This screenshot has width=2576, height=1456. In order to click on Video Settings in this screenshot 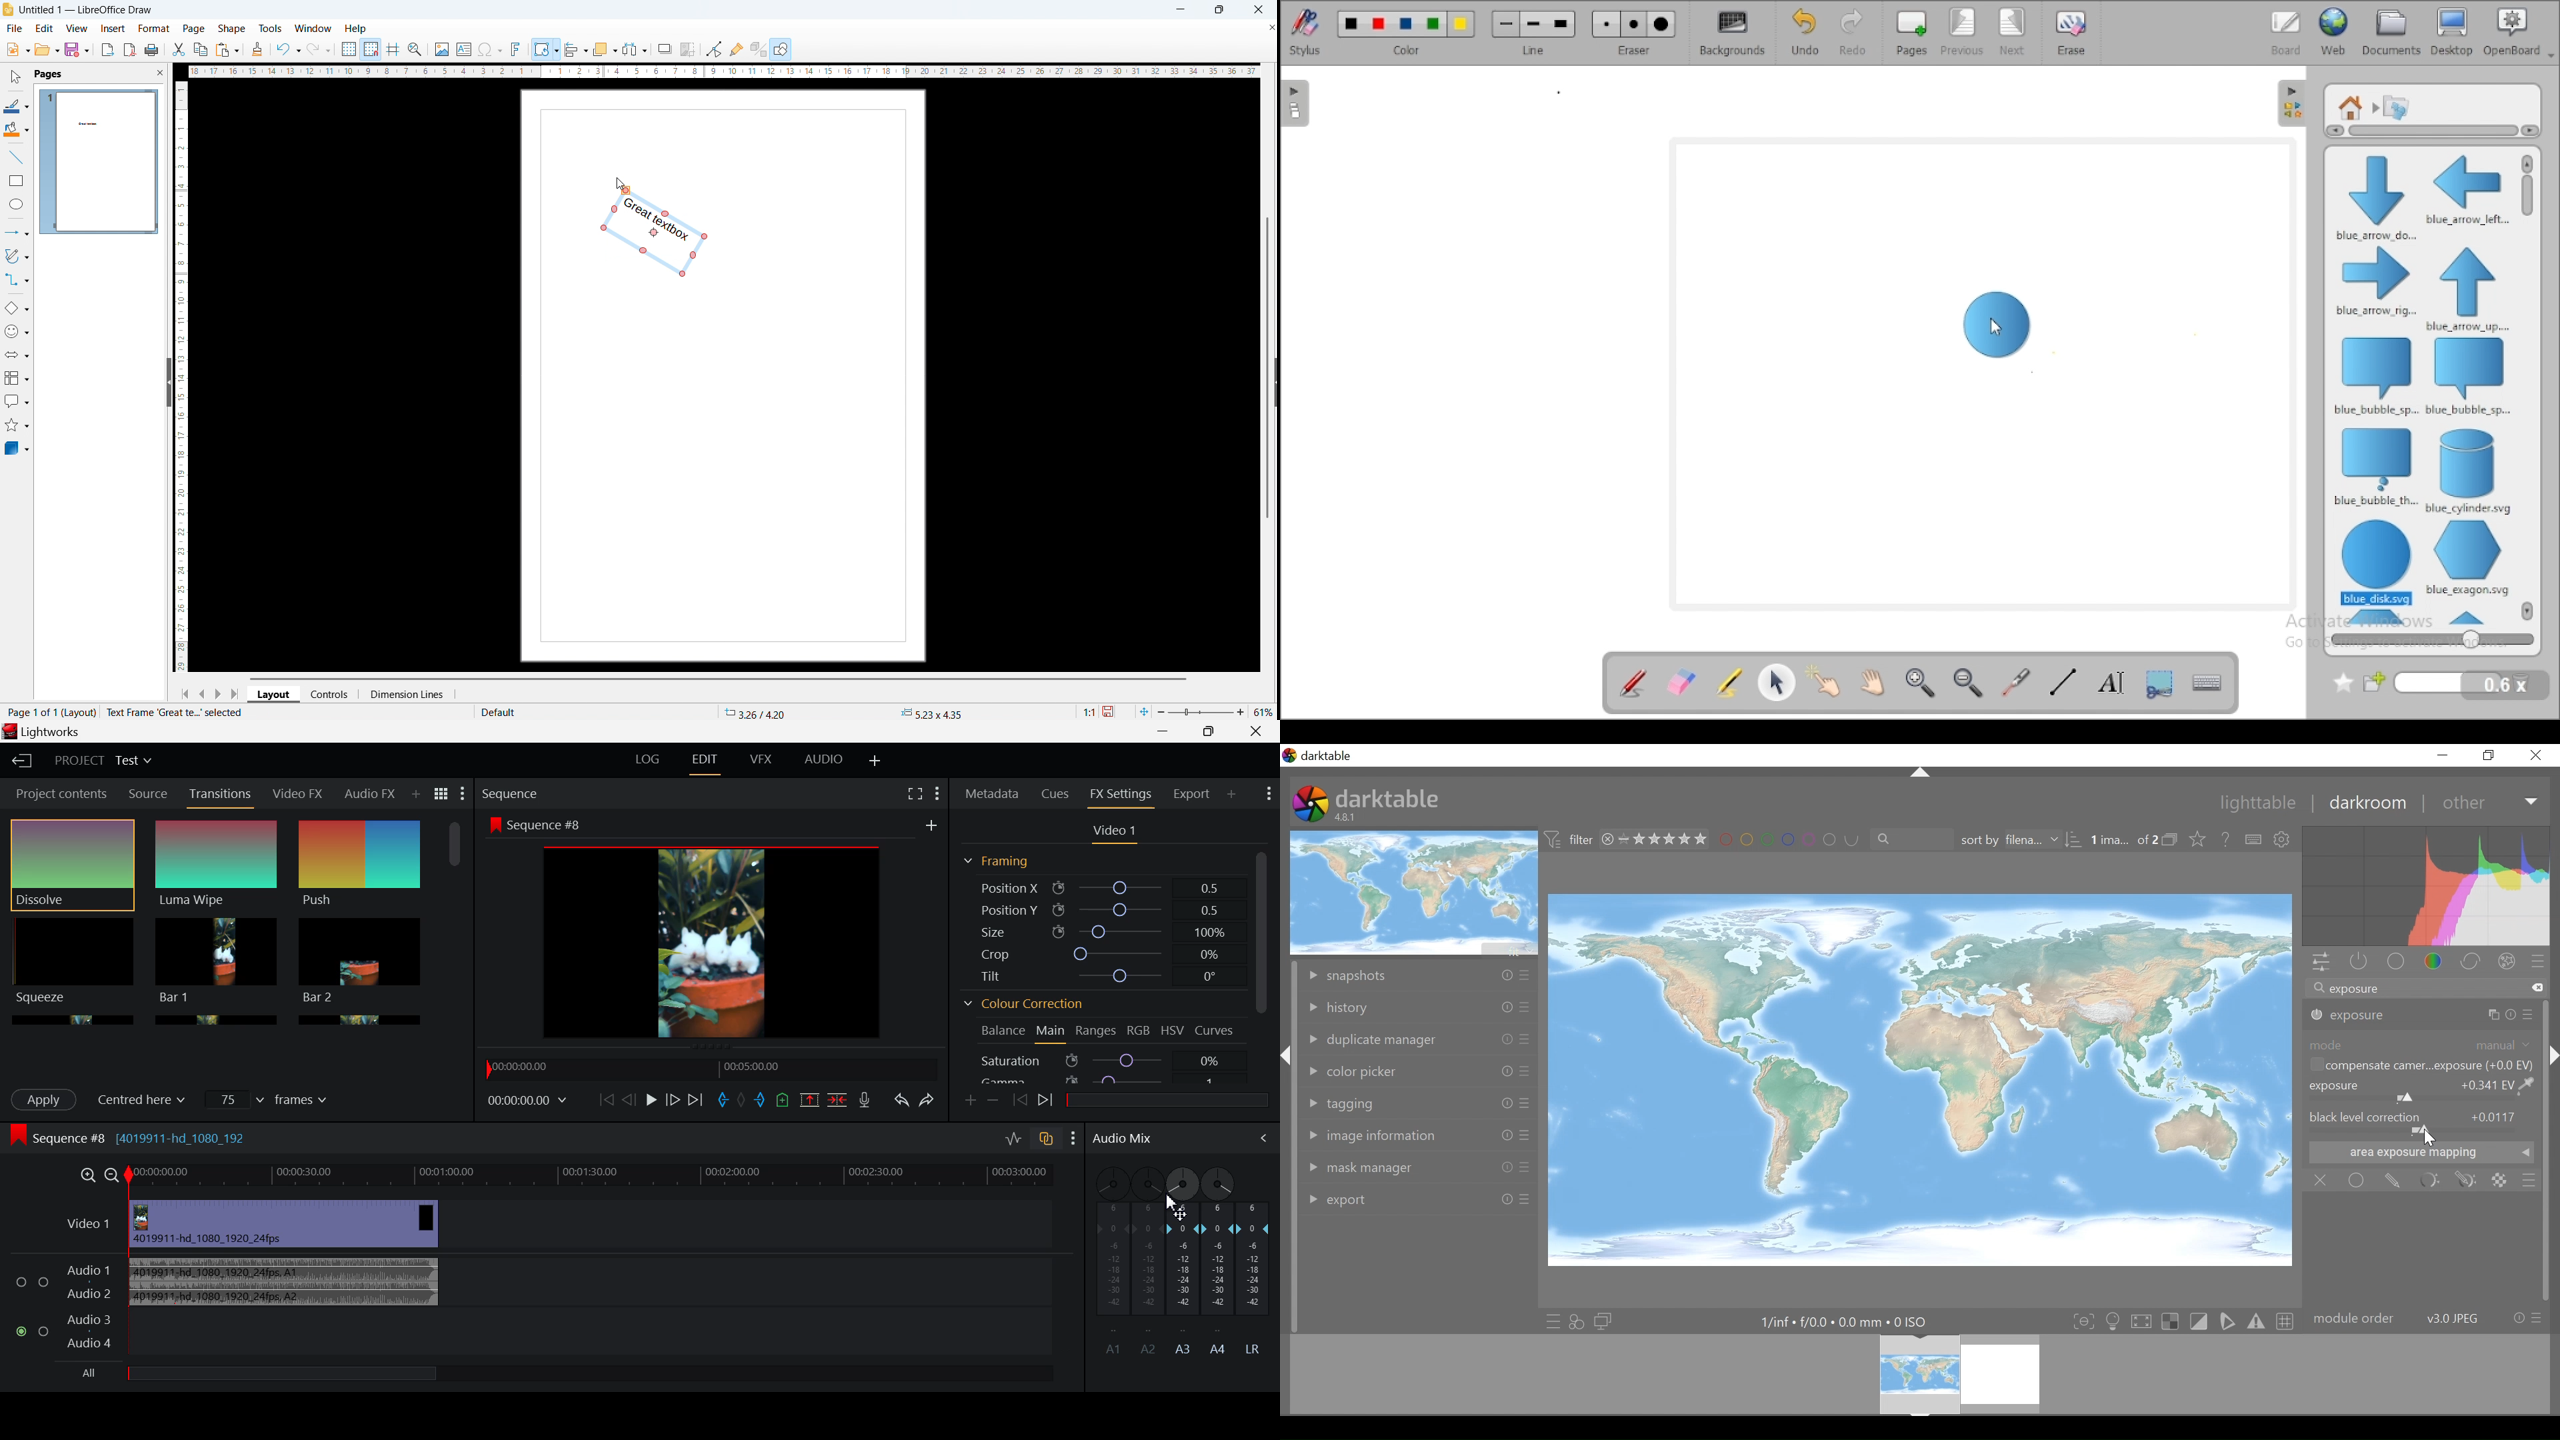, I will do `click(1115, 834)`.